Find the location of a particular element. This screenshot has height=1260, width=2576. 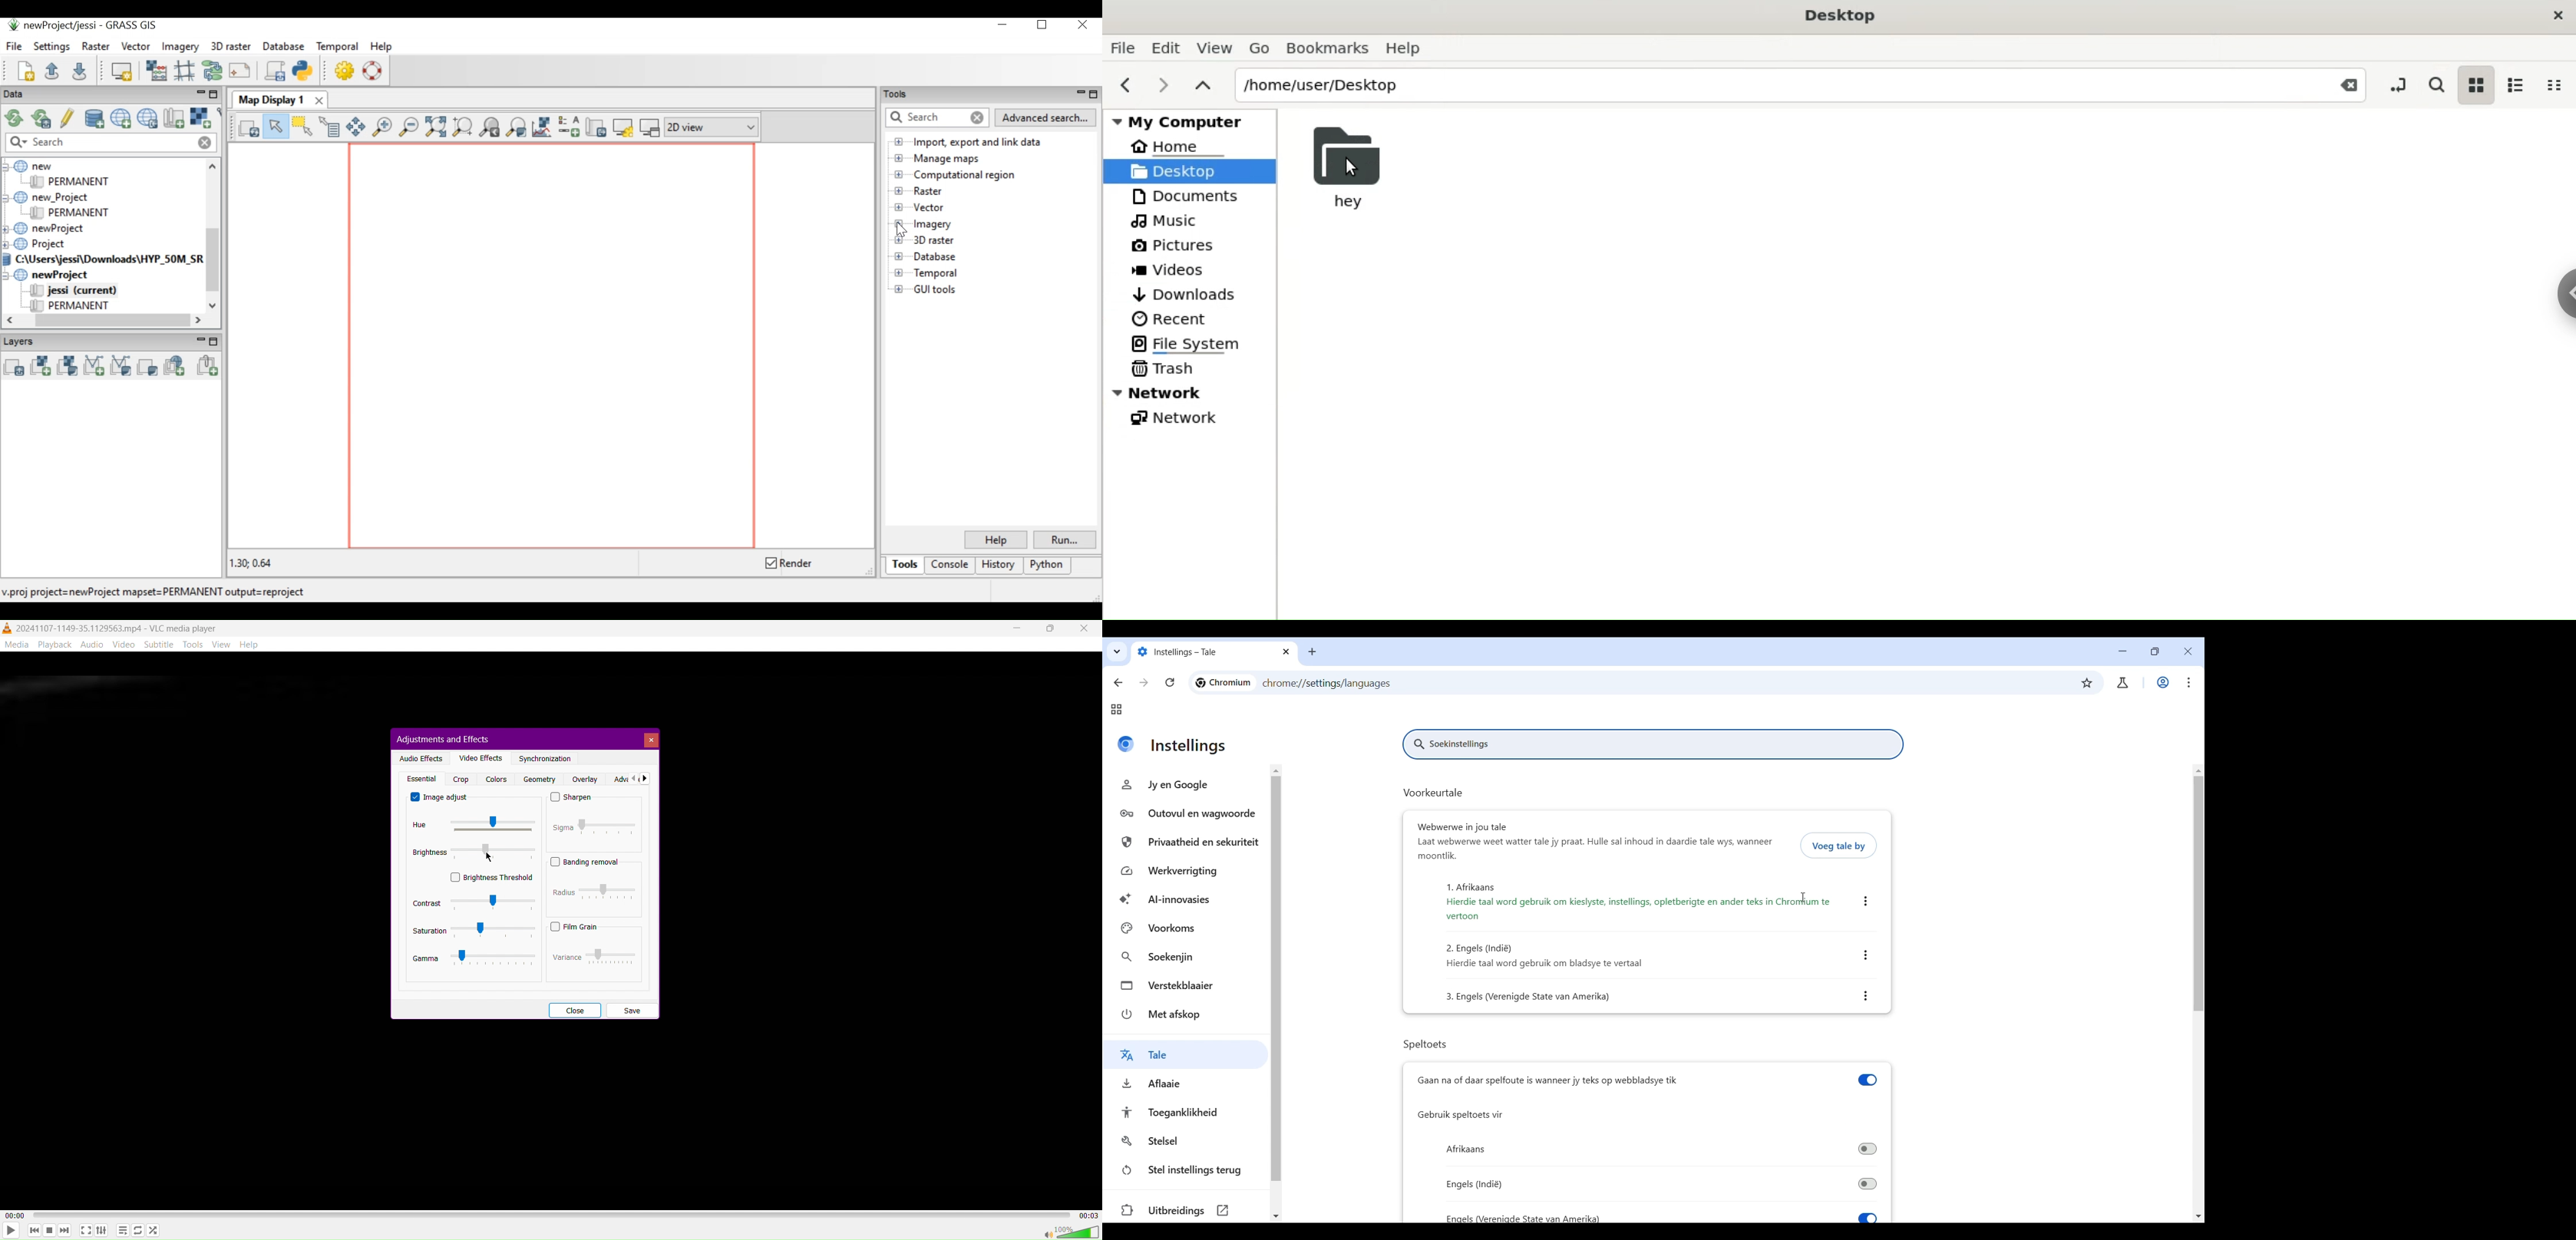

Close interface is located at coordinates (2189, 652).